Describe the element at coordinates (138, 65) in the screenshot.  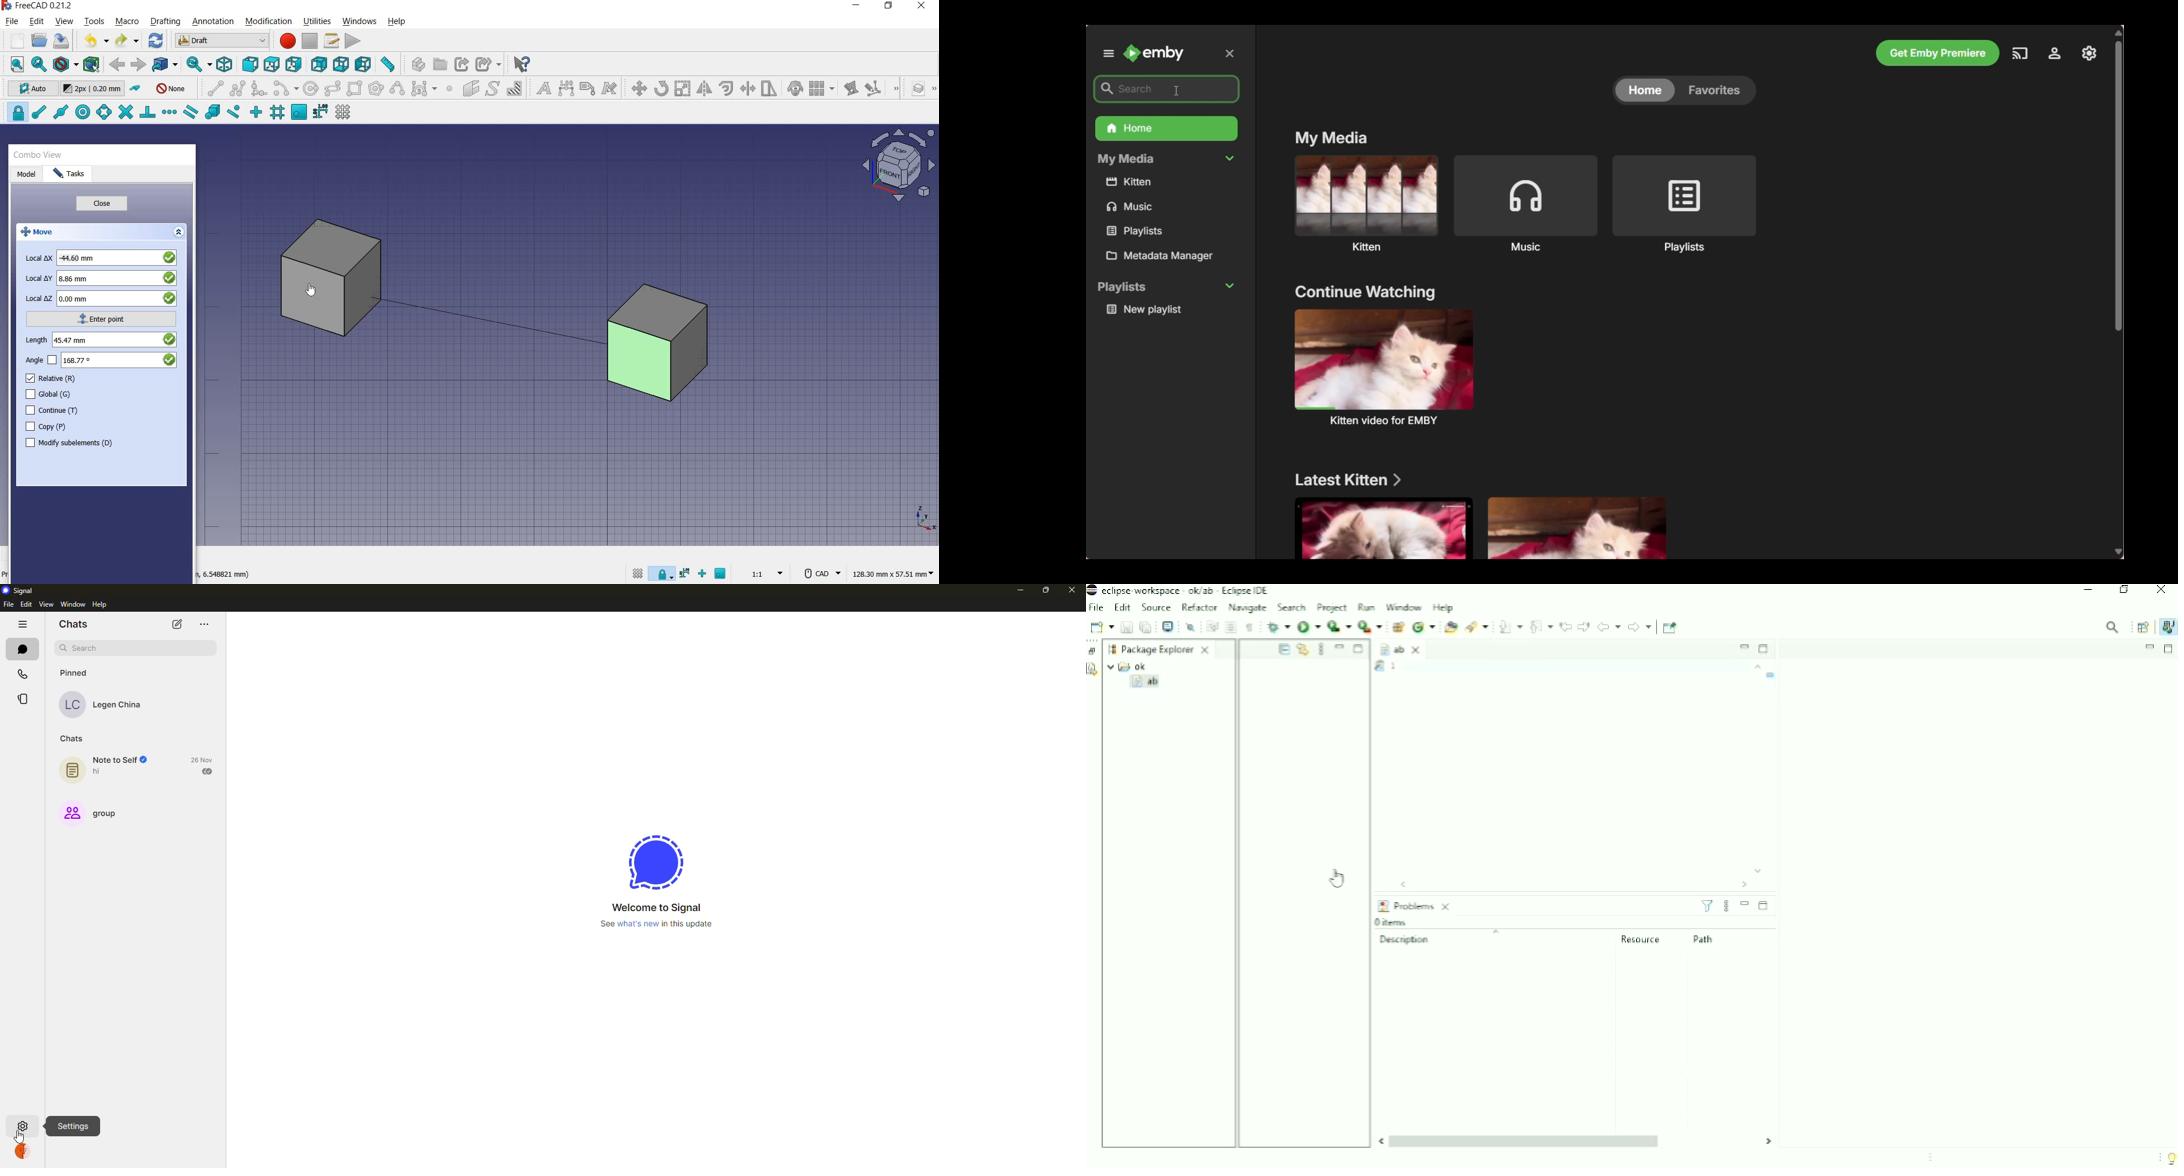
I see `forward` at that location.